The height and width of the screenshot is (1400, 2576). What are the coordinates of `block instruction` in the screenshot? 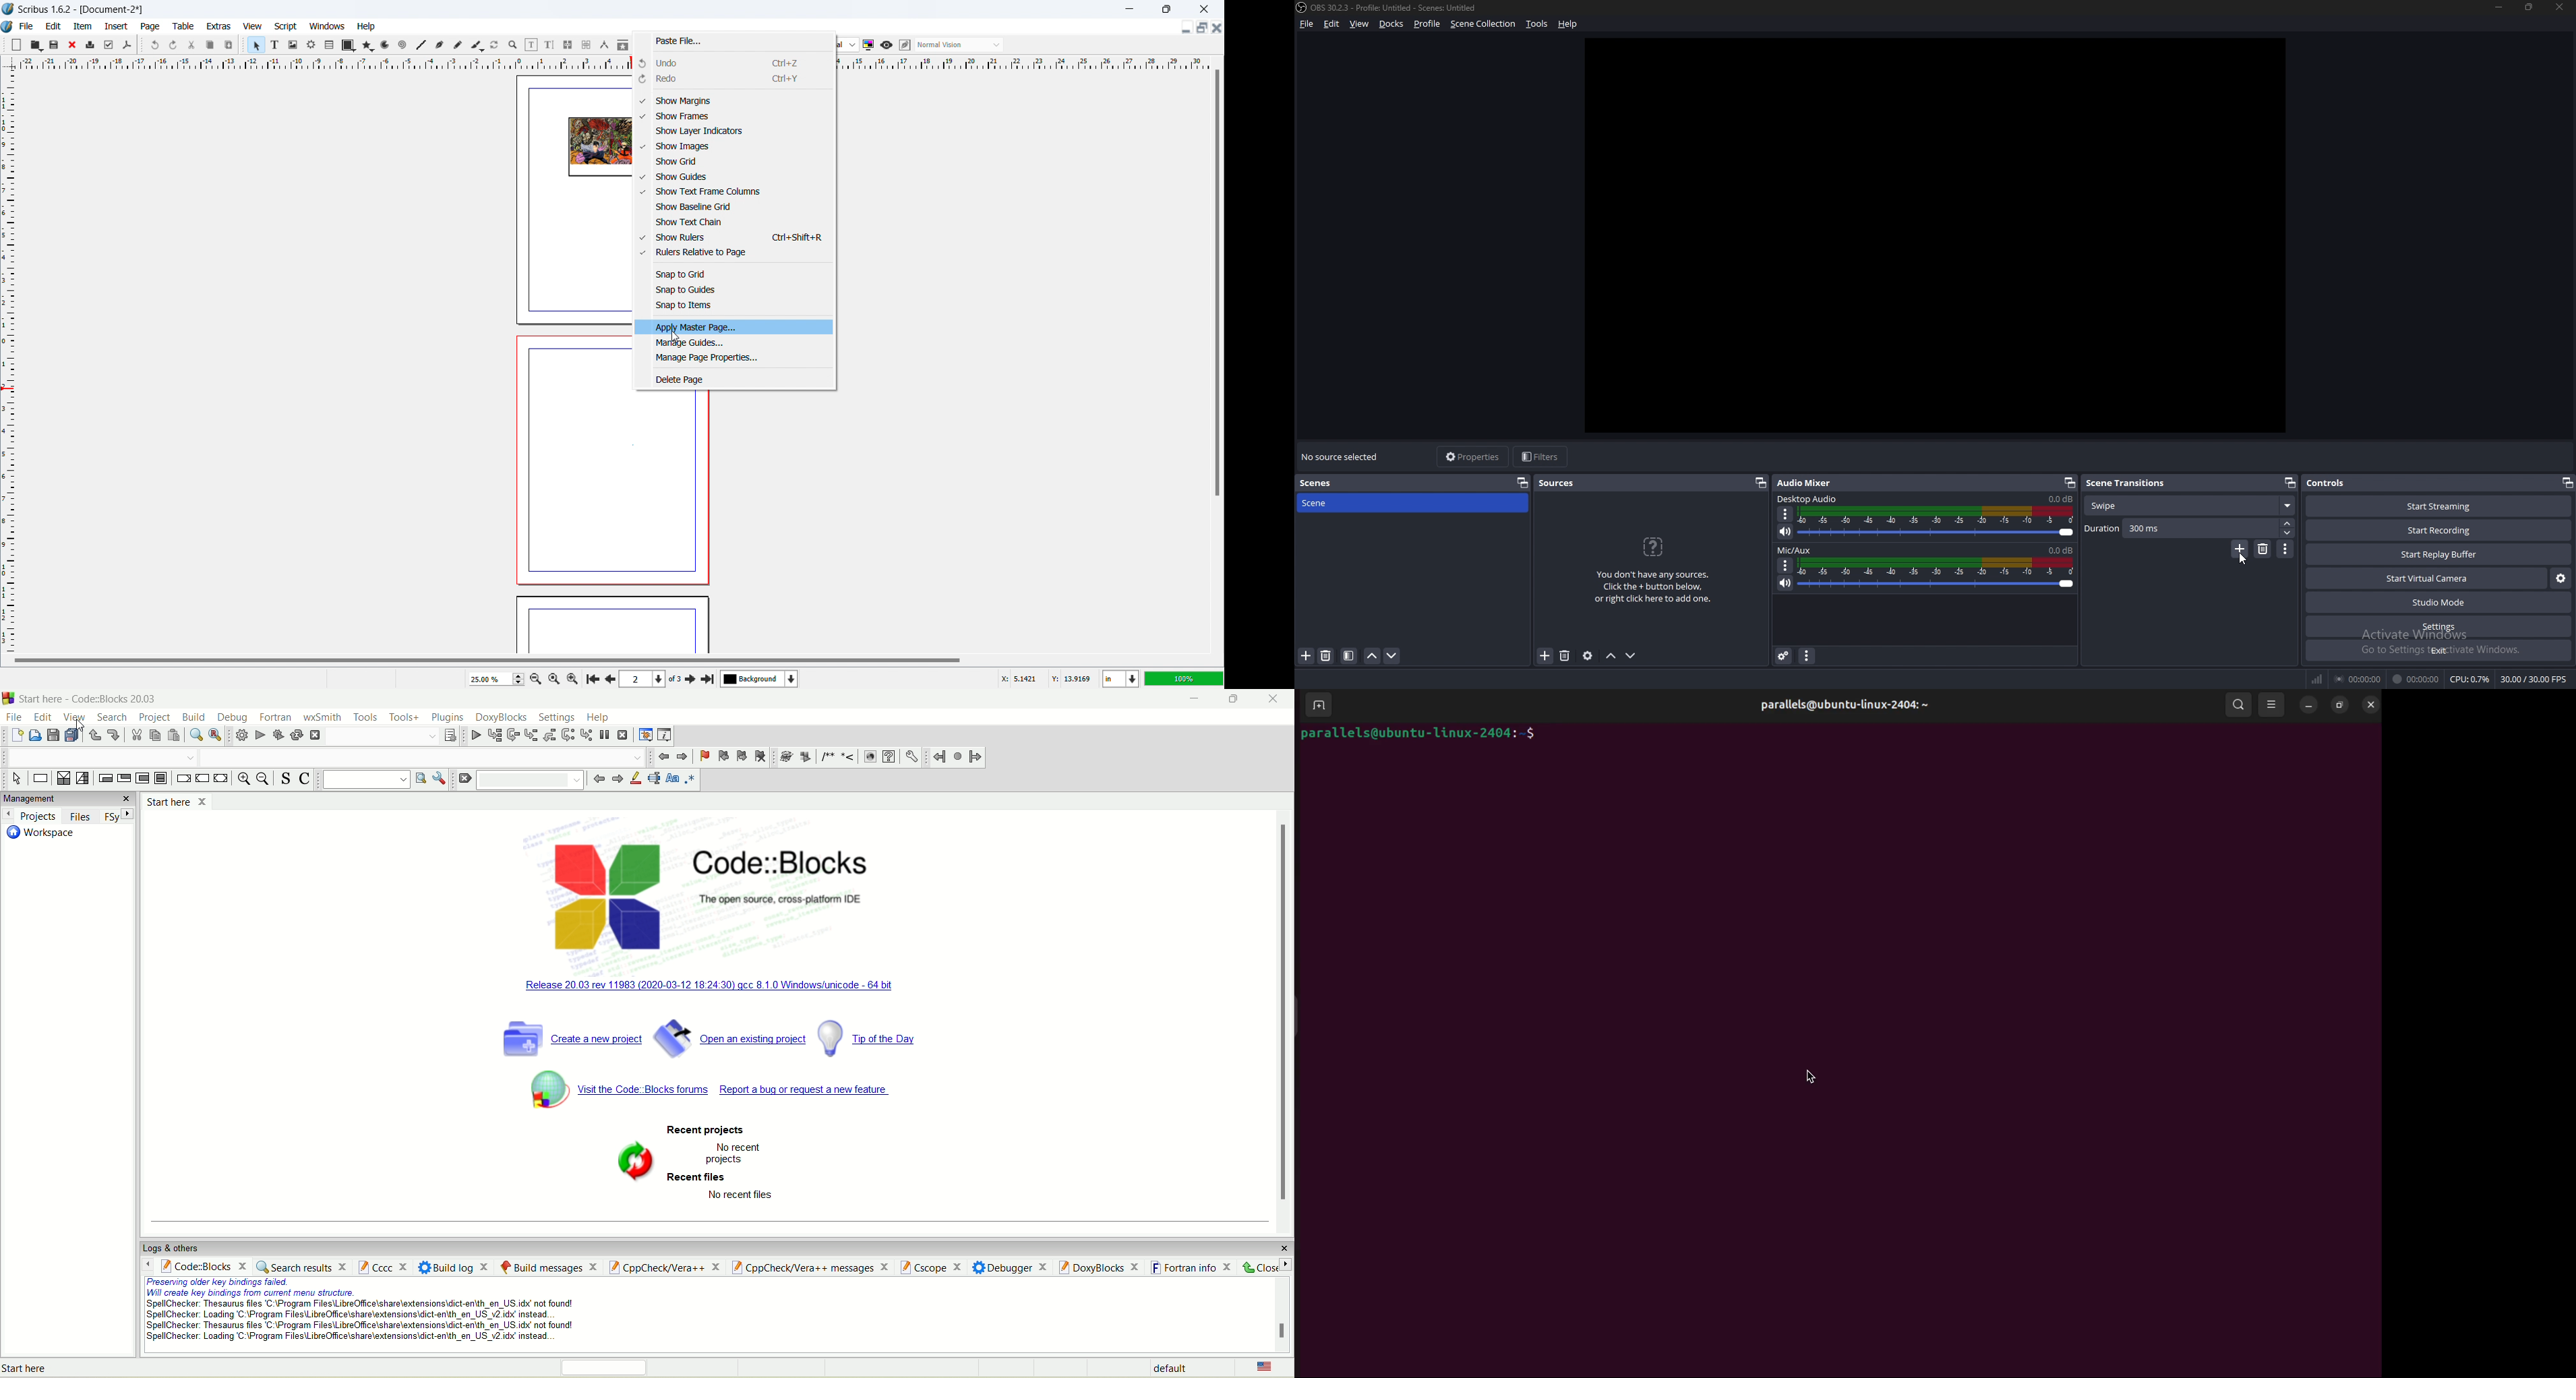 It's located at (163, 780).